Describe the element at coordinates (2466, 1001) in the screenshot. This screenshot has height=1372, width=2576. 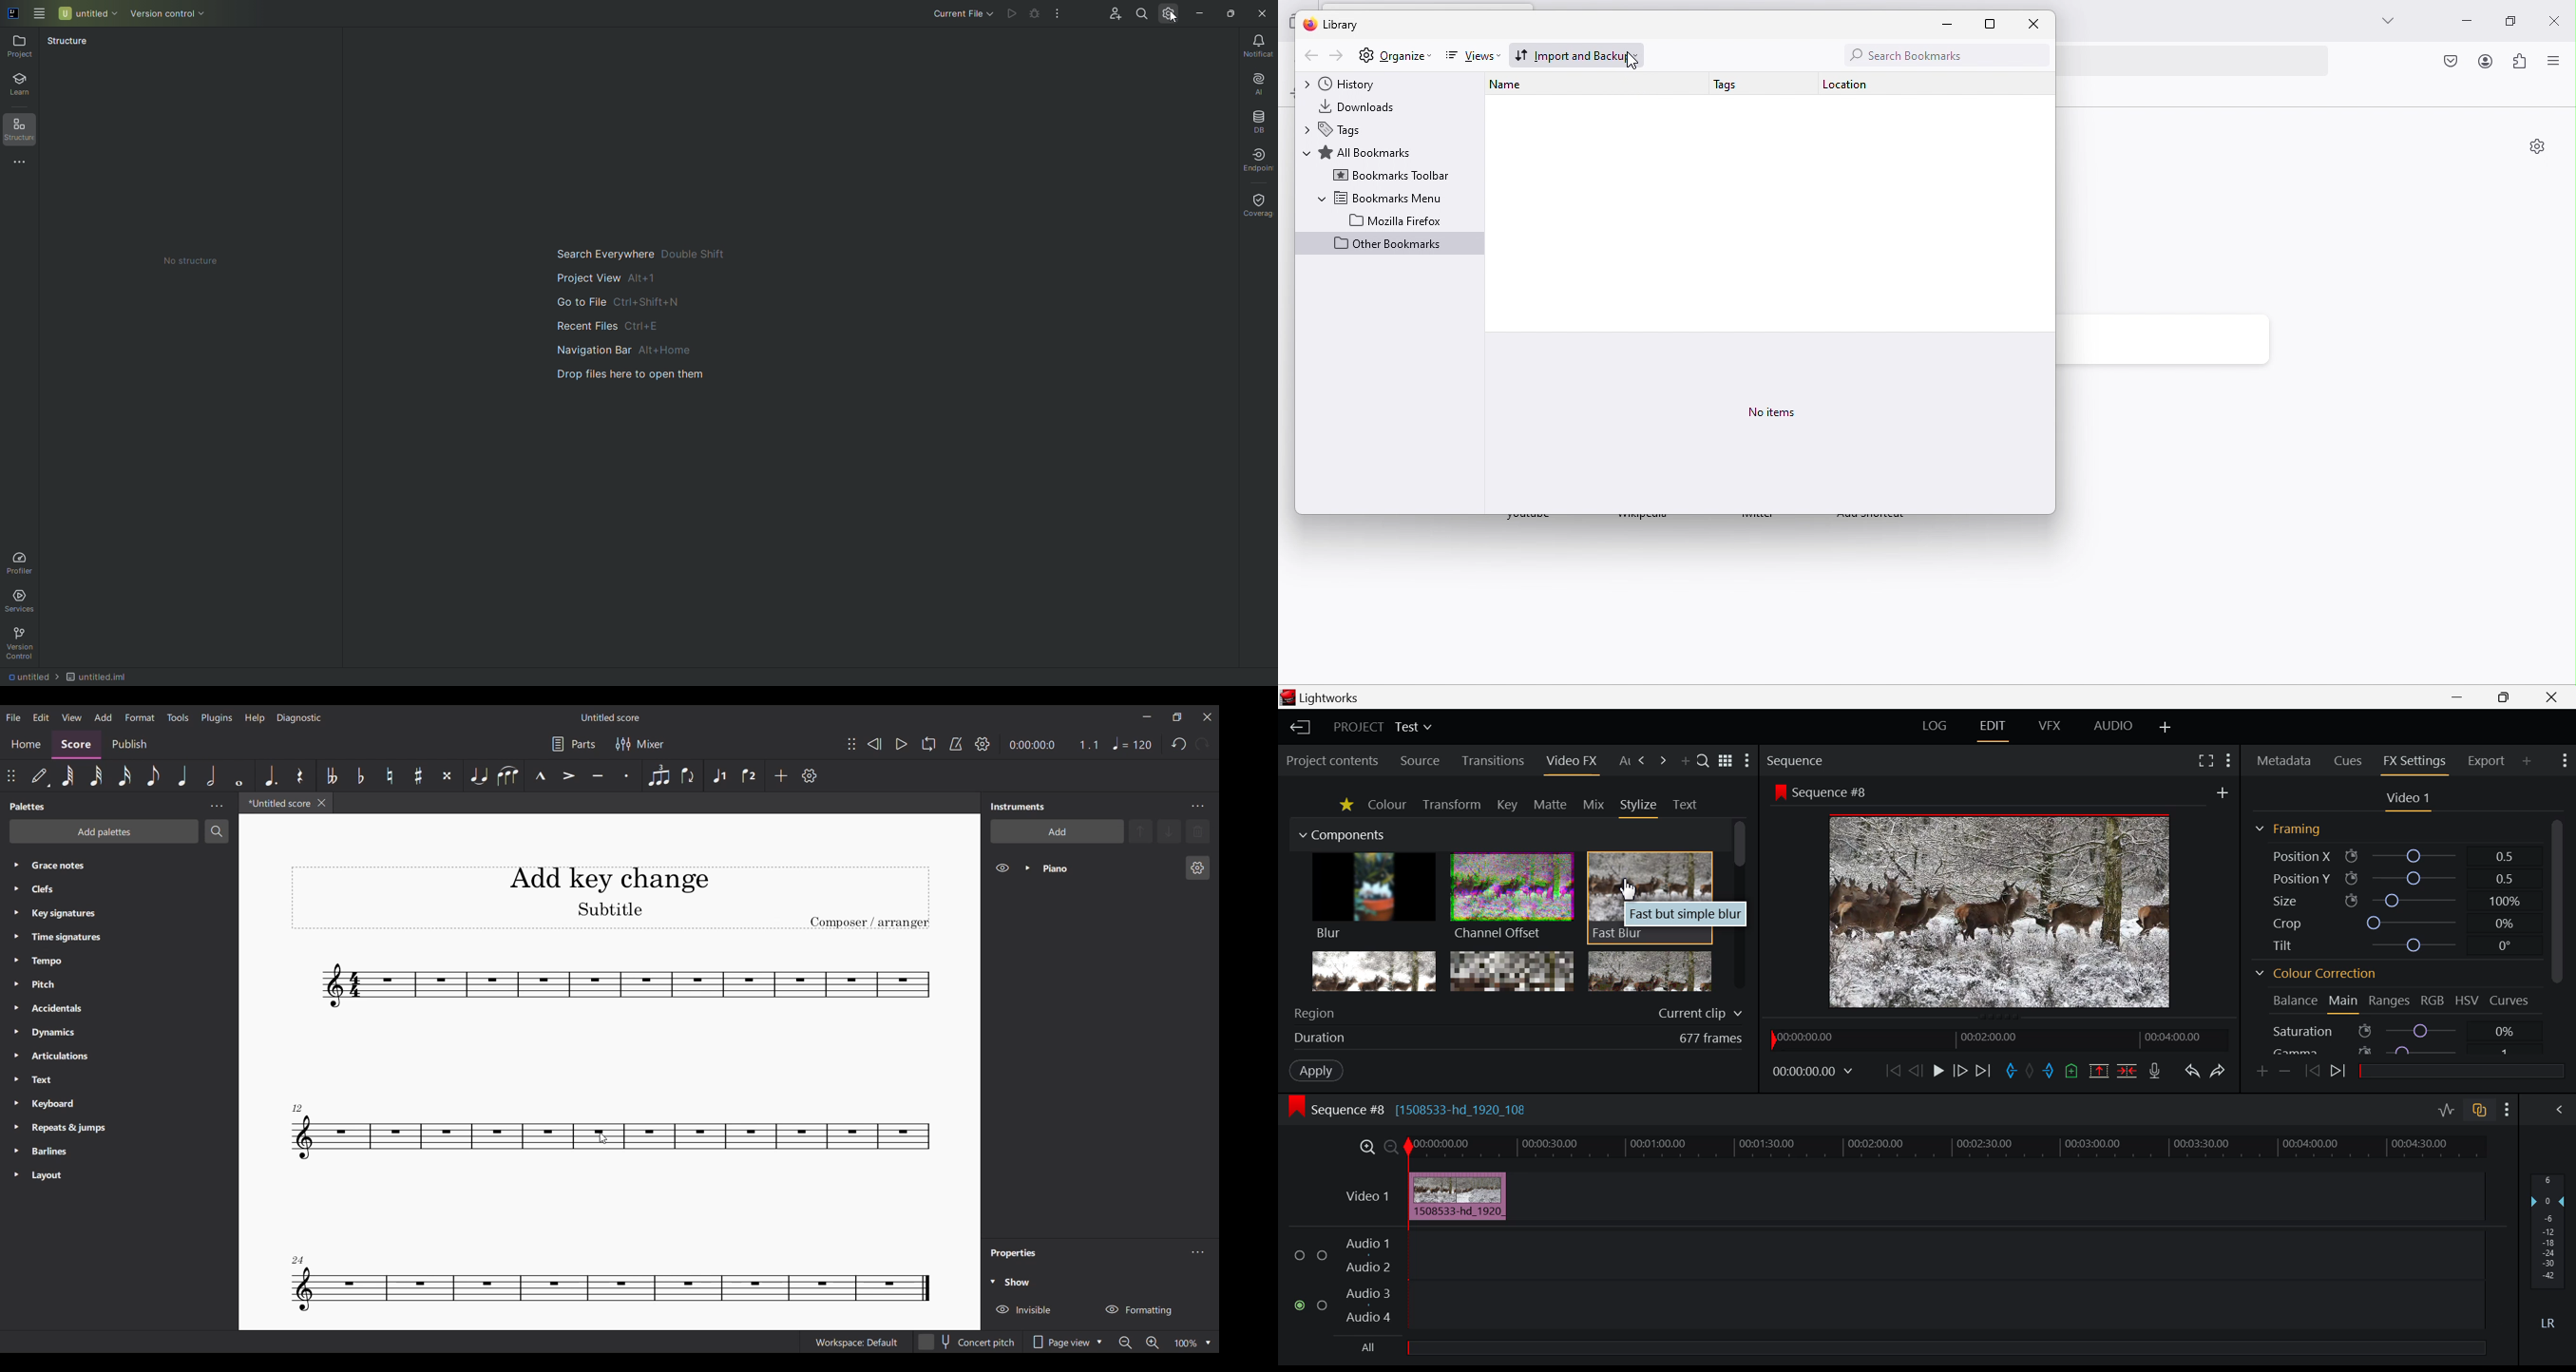
I see `HSV` at that location.